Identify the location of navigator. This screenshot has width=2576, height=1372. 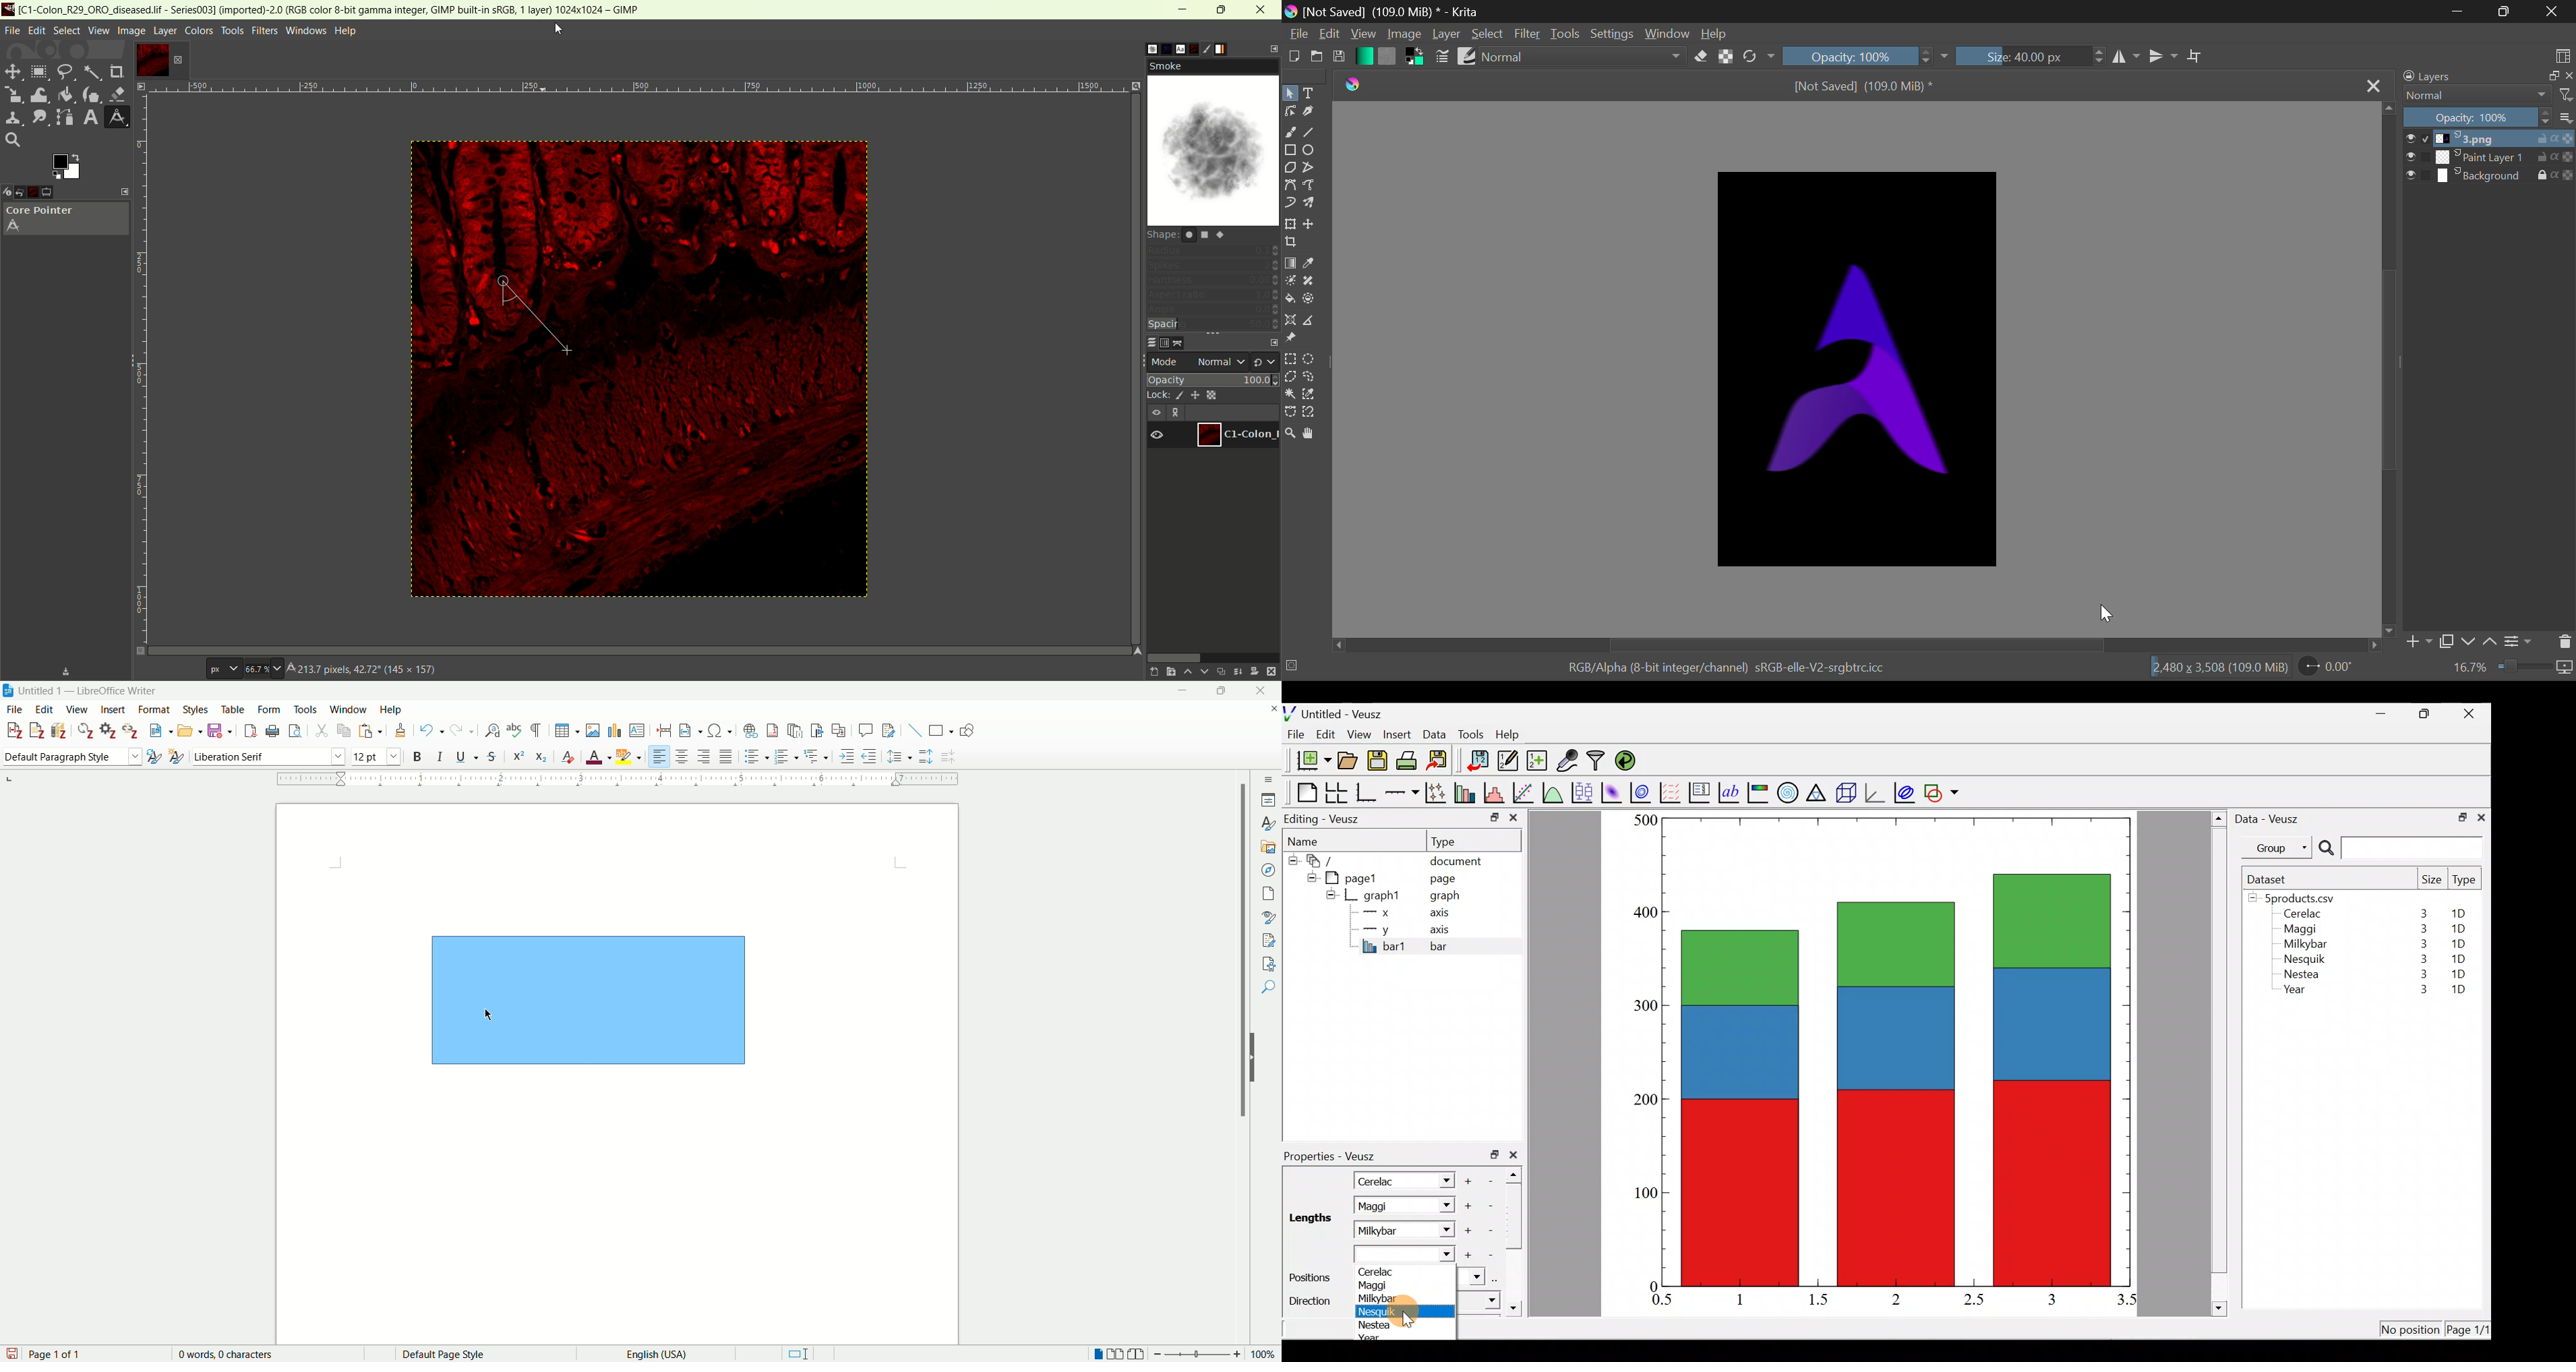
(1266, 870).